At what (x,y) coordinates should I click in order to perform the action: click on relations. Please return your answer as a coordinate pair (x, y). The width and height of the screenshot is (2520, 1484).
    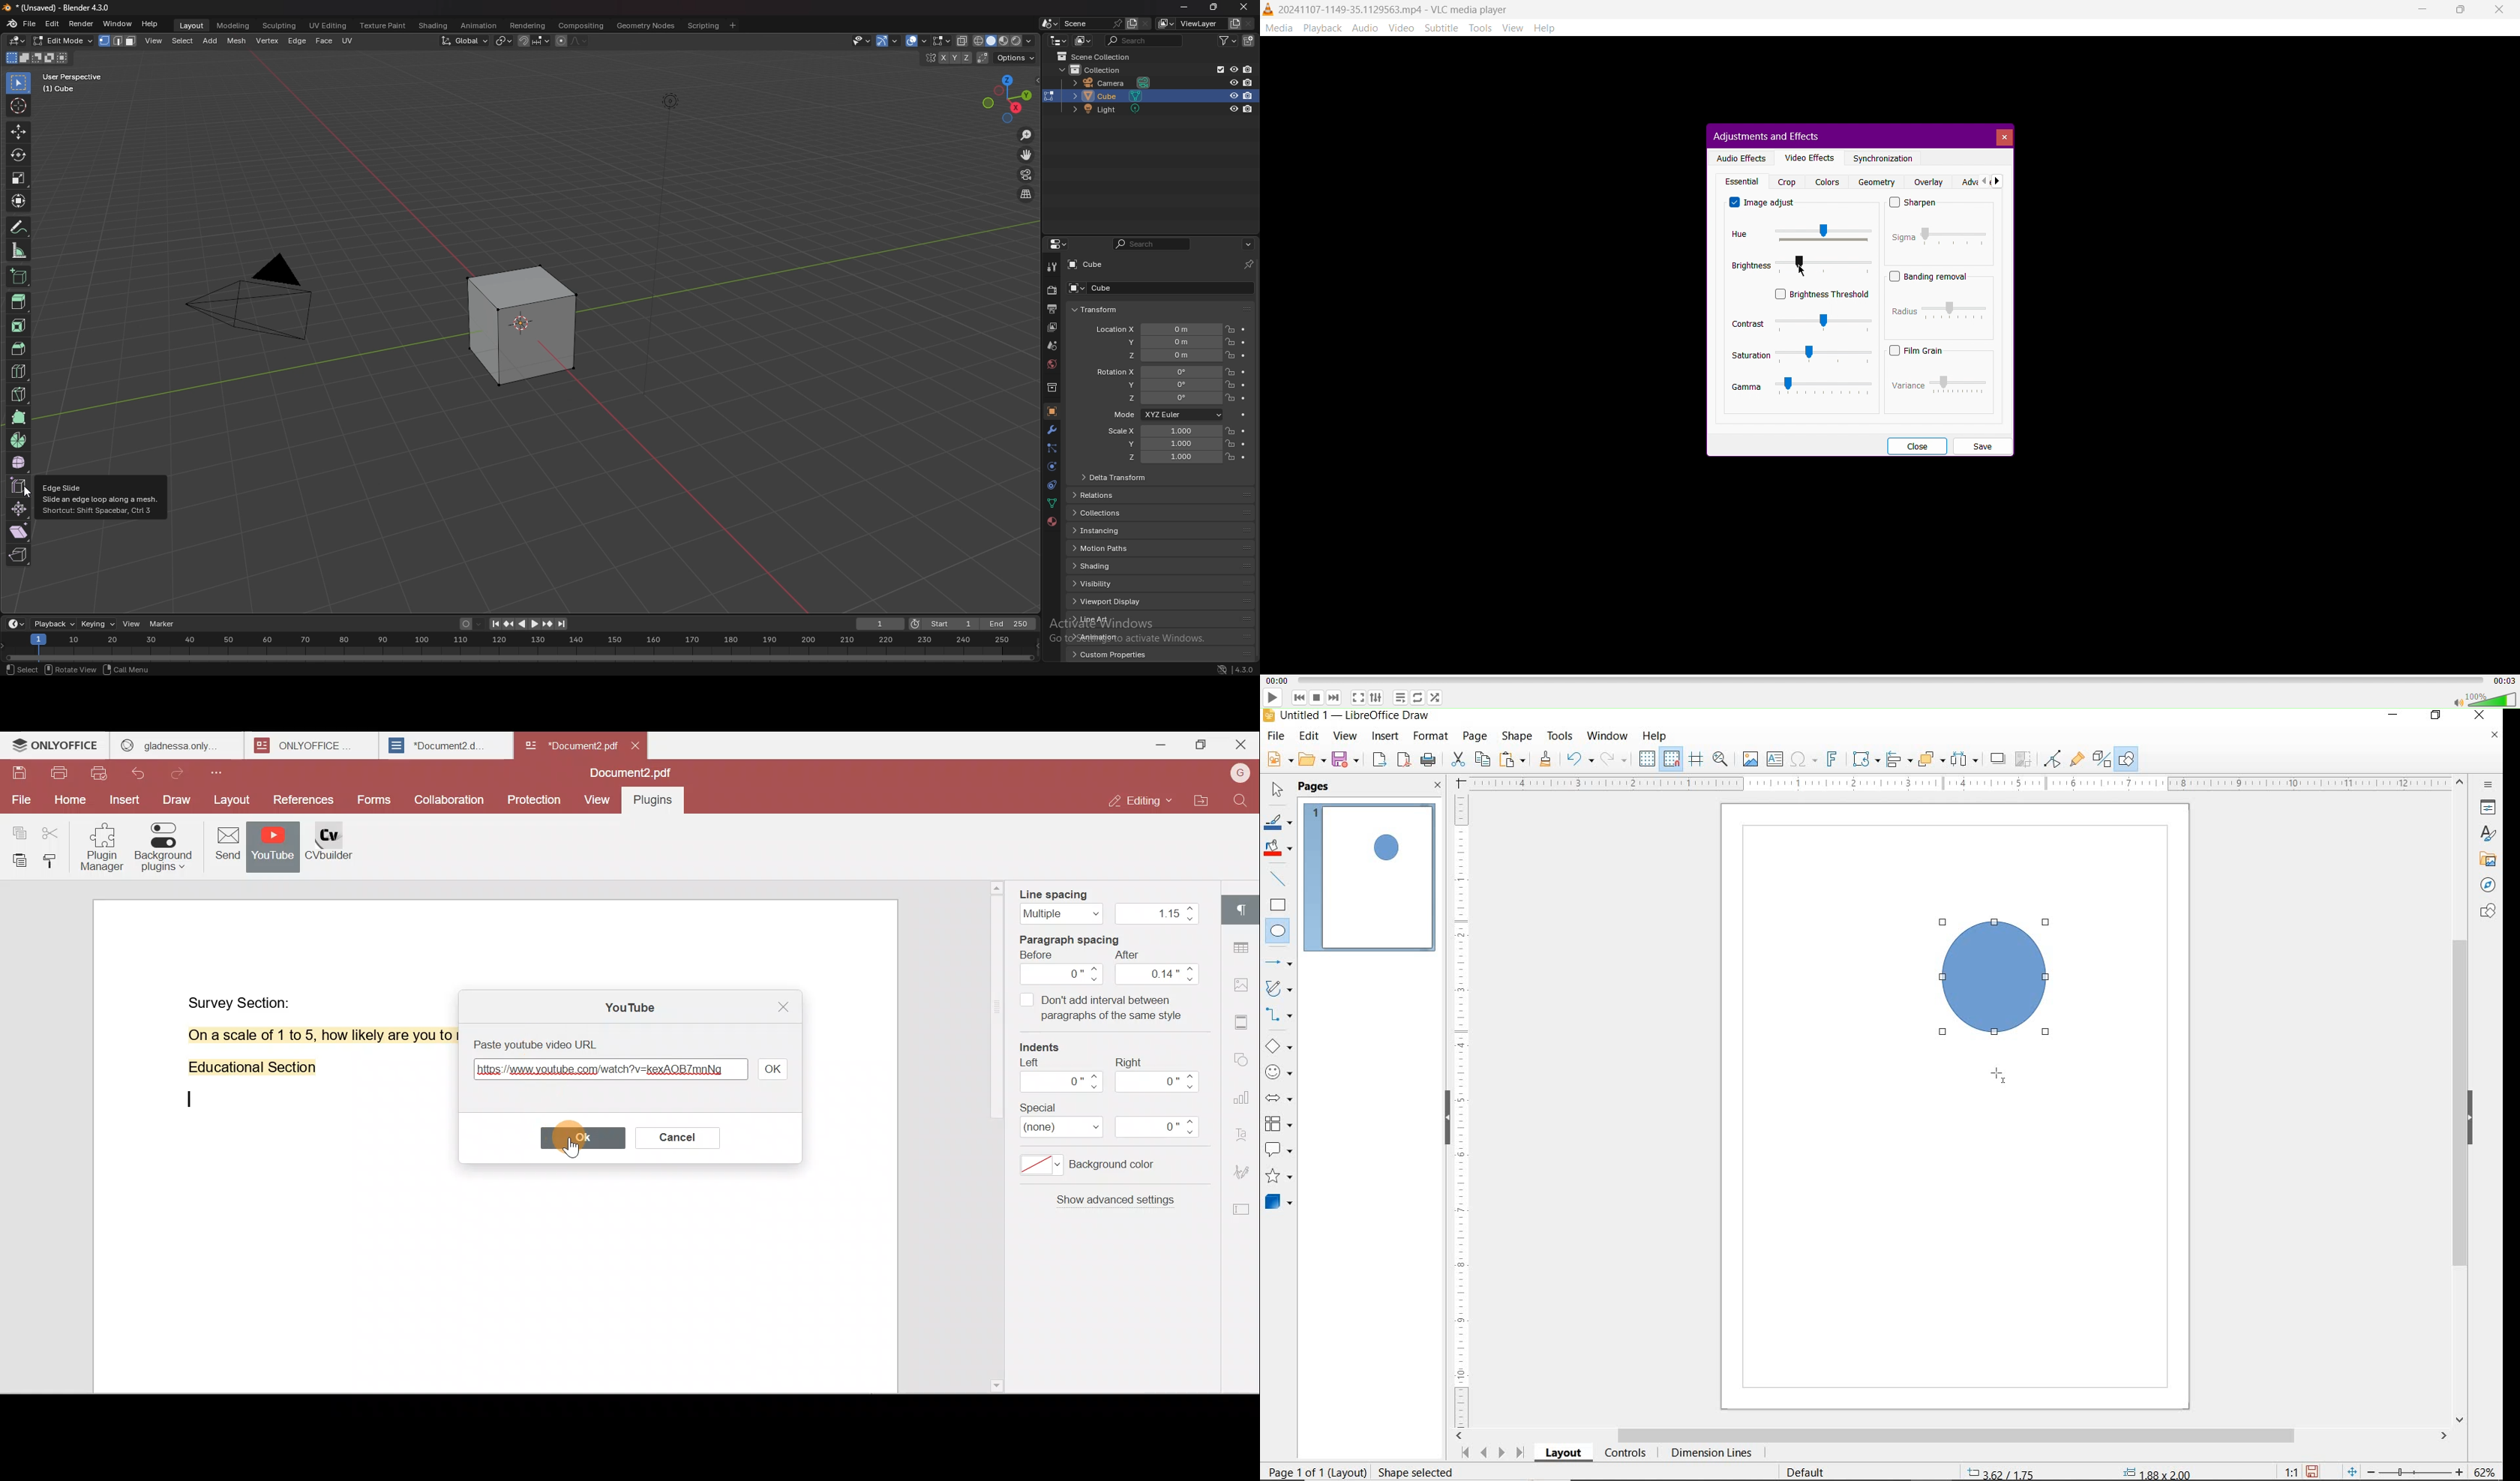
    Looking at the image, I should click on (1104, 496).